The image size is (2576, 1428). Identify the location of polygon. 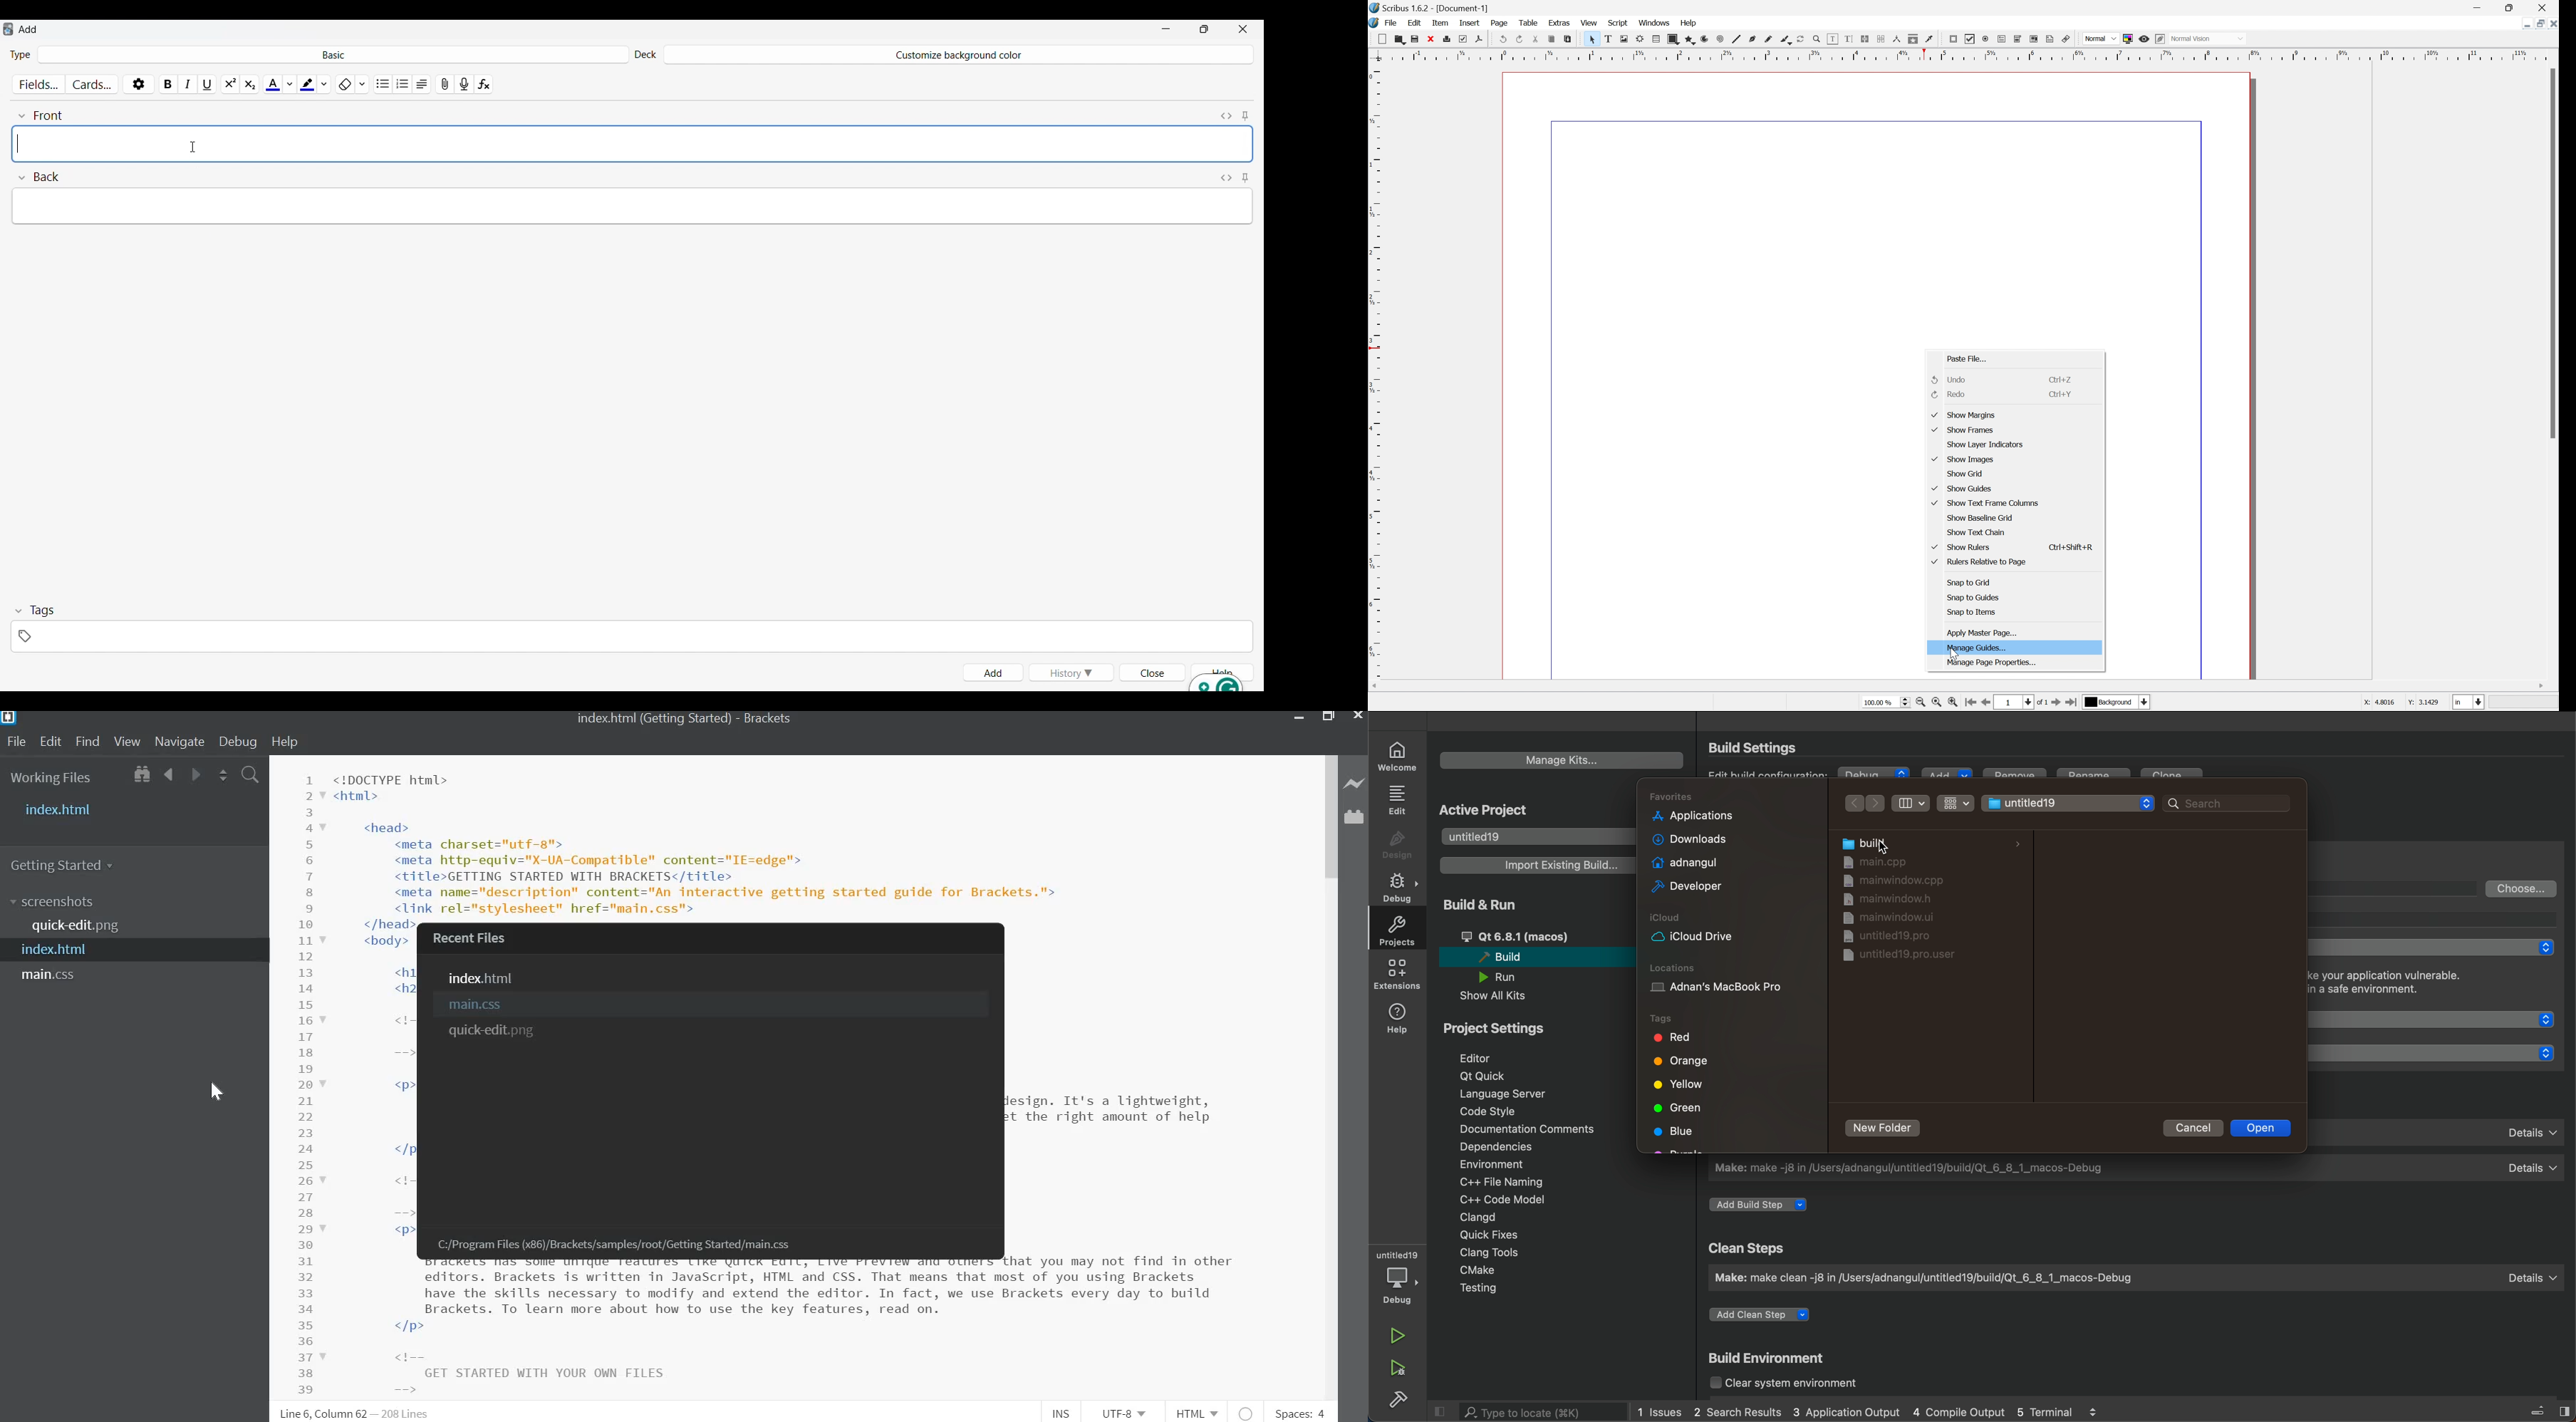
(1689, 40).